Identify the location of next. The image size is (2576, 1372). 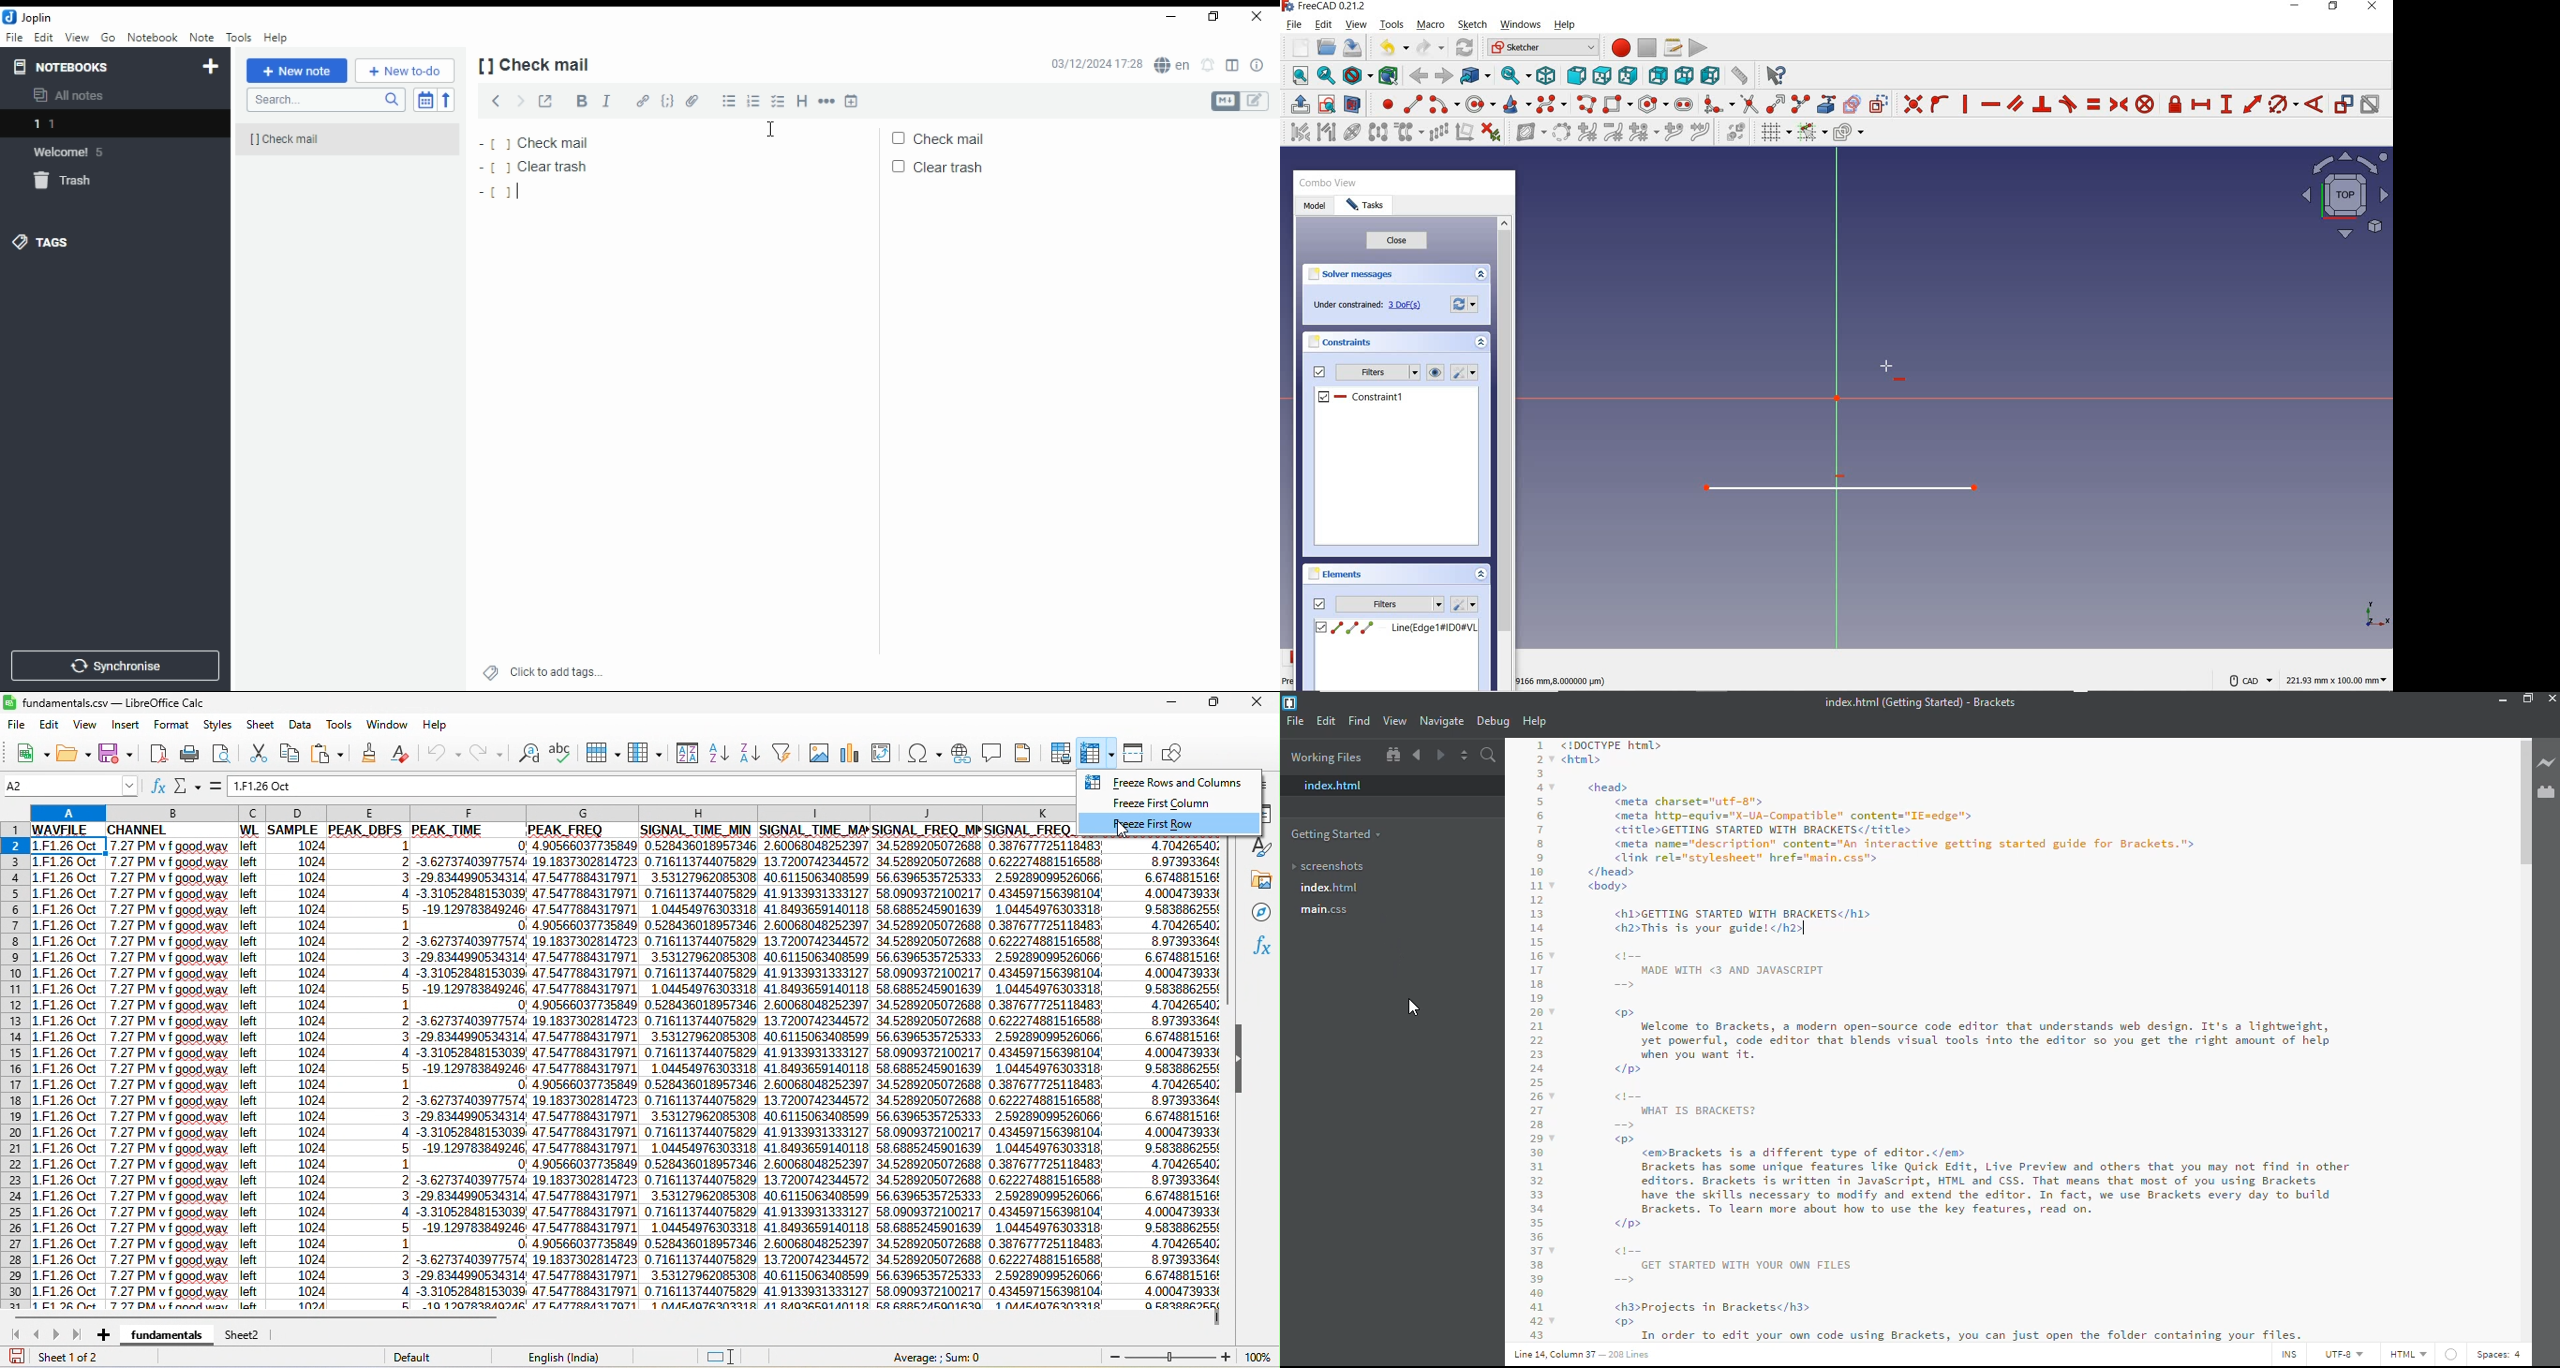
(520, 100).